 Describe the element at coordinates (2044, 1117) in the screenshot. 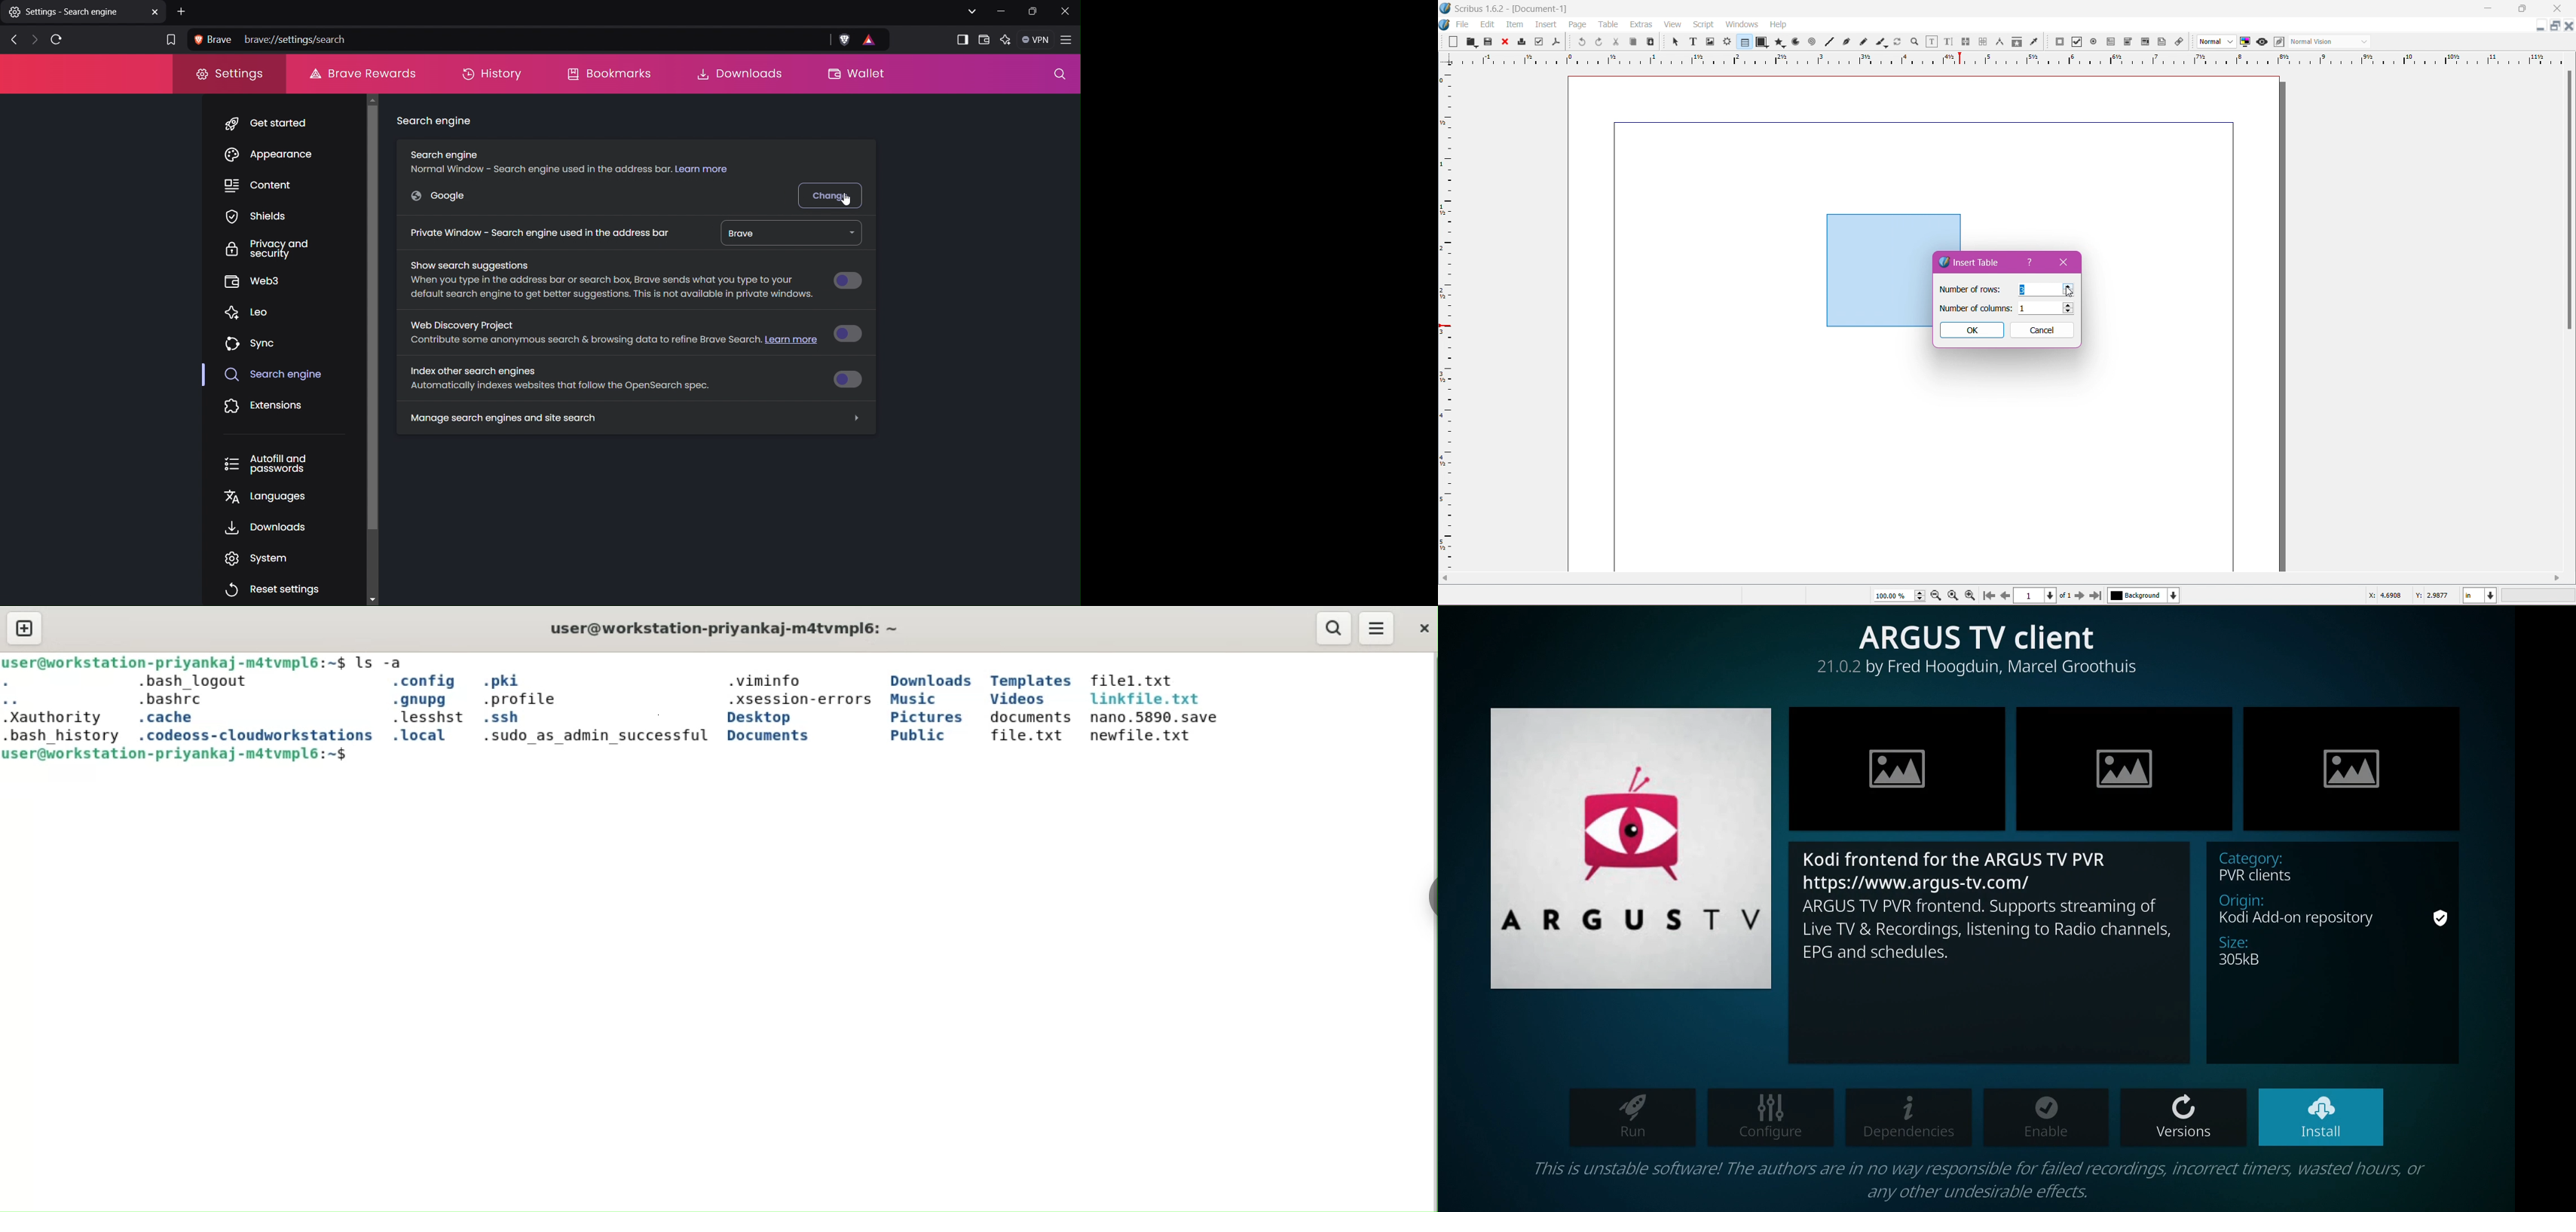

I see `enable` at that location.